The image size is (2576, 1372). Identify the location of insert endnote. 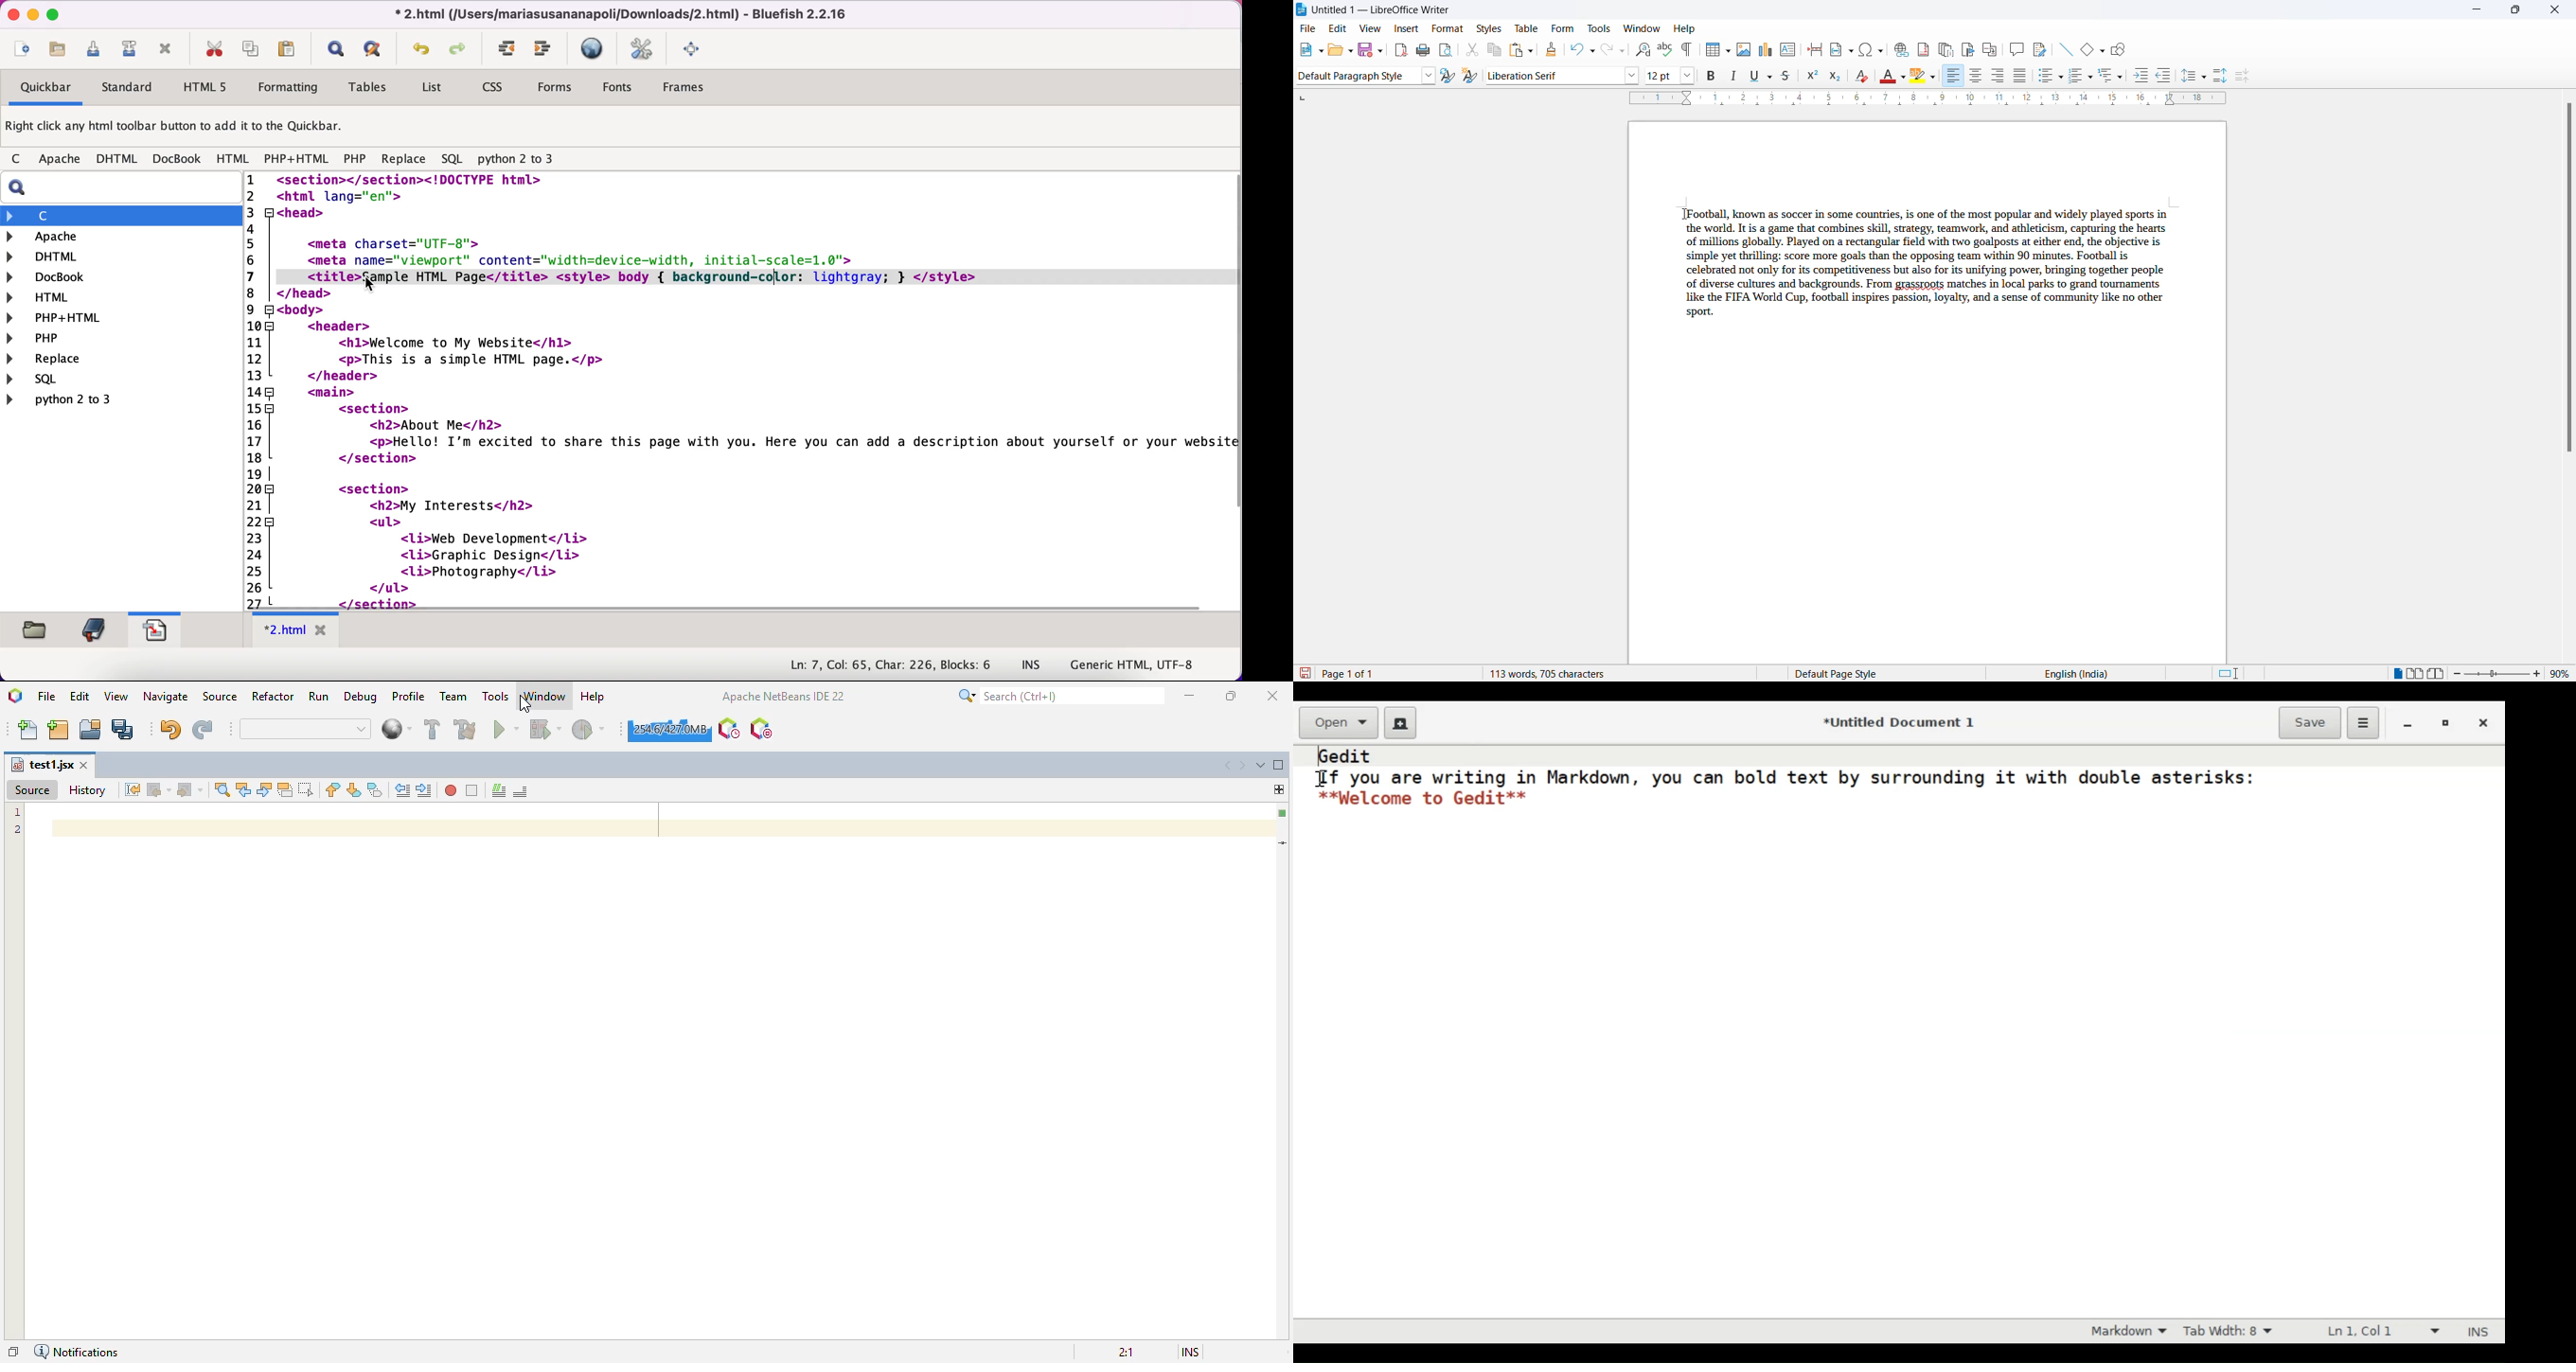
(1946, 47).